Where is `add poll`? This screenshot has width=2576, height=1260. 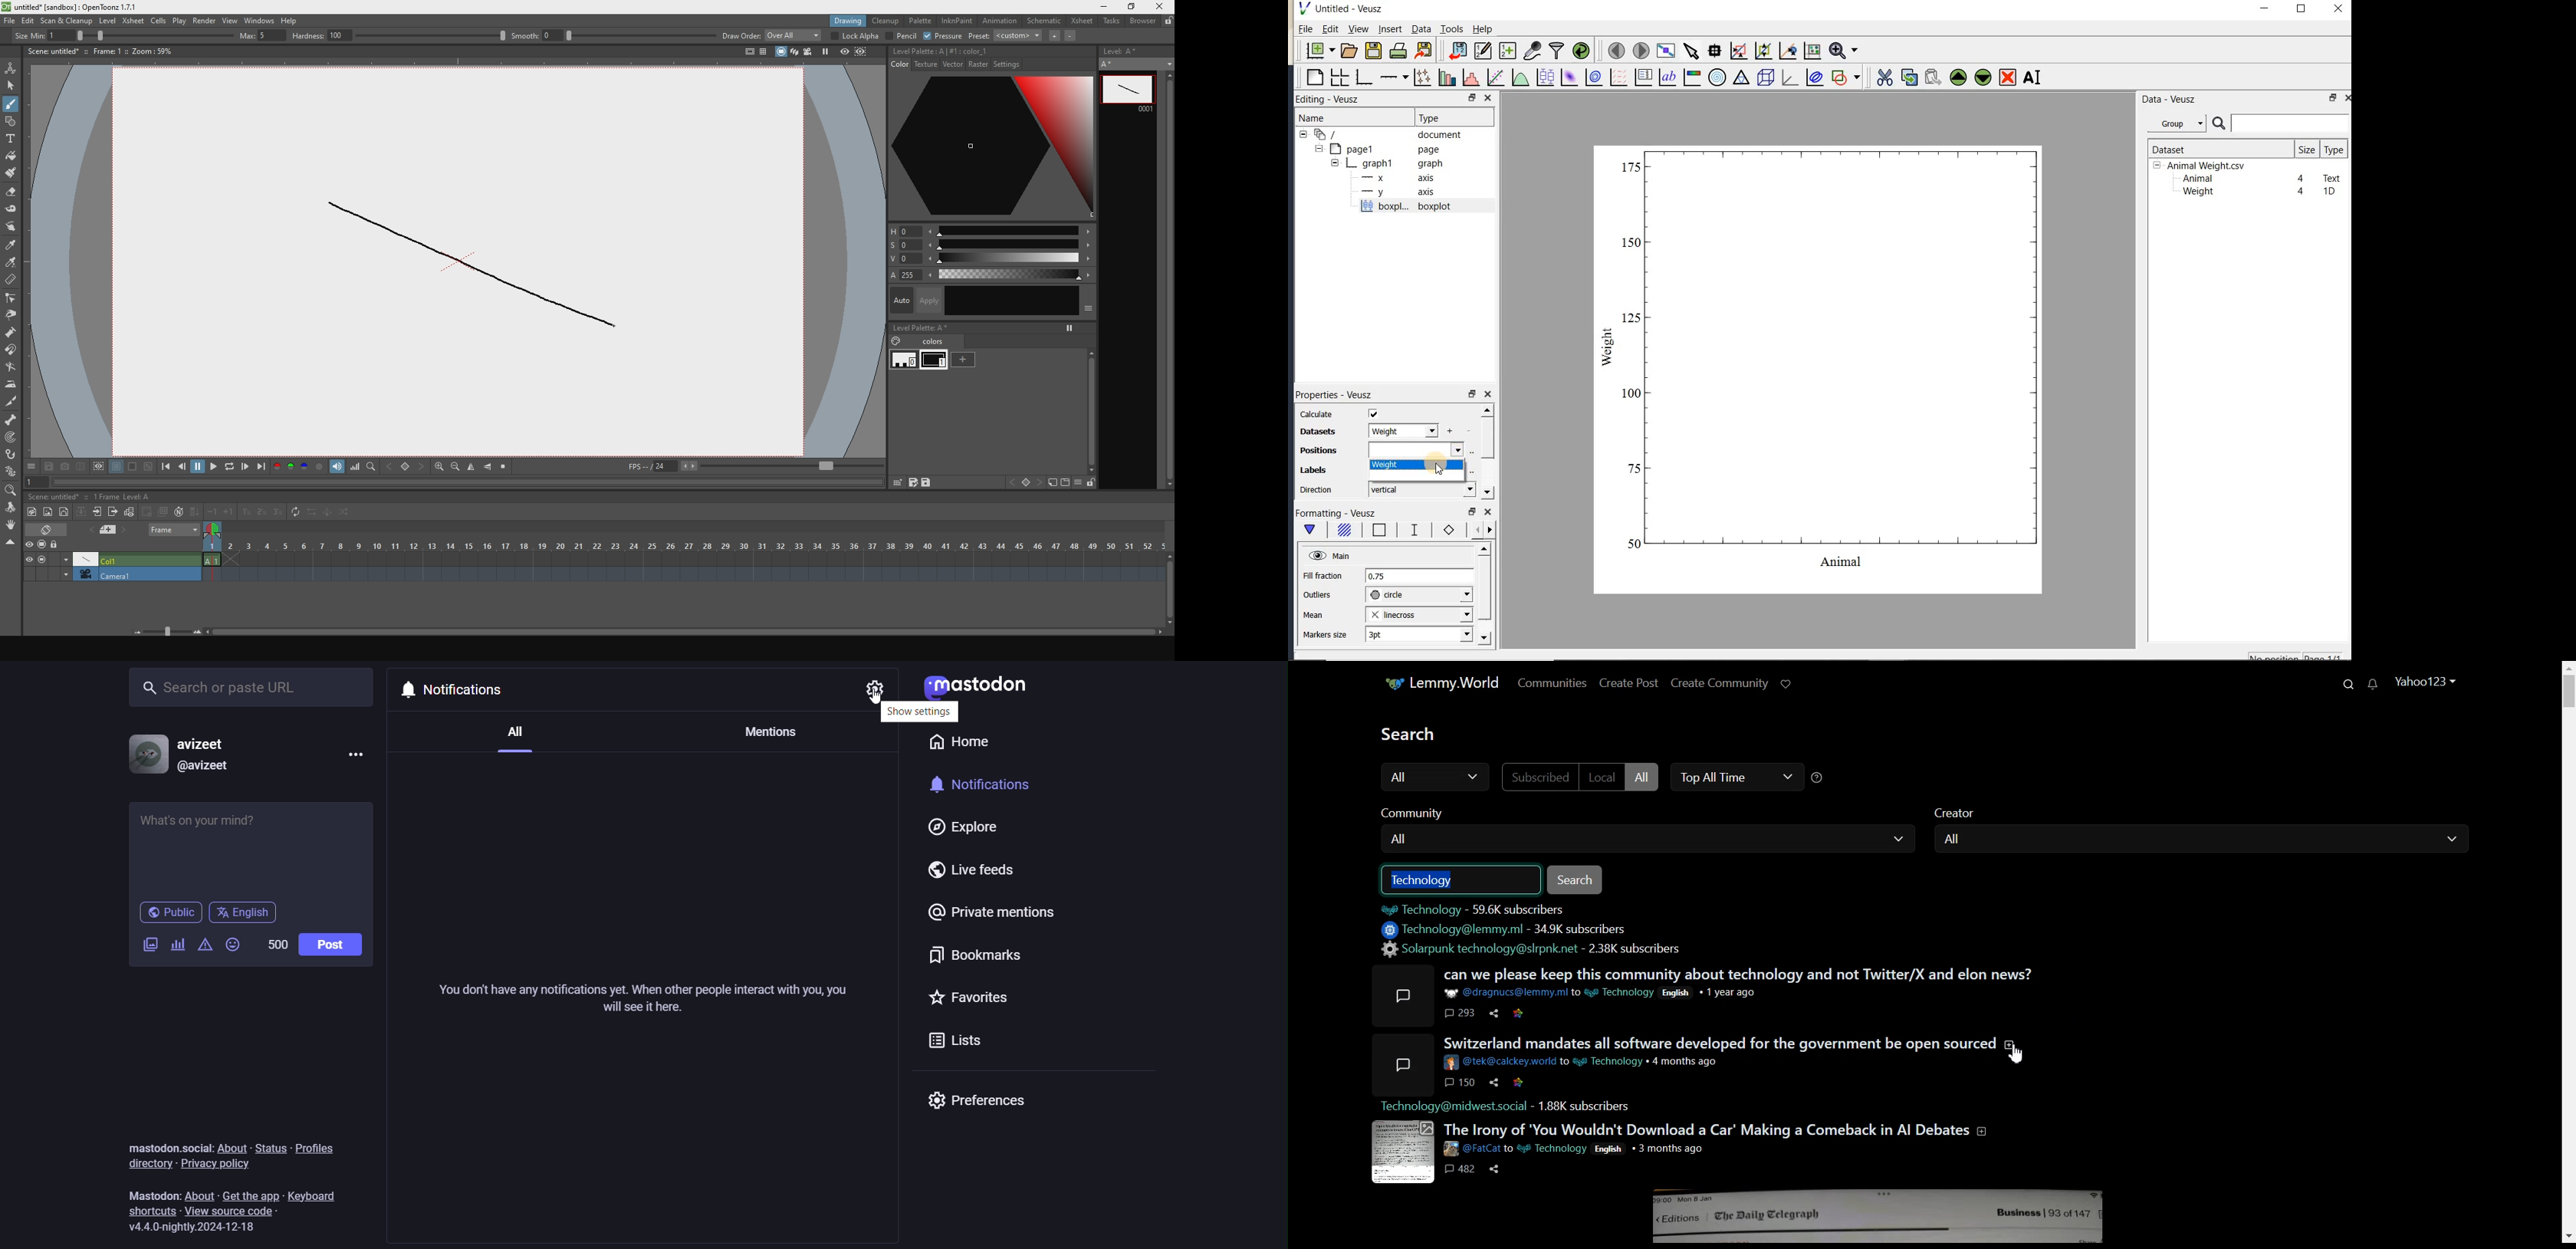
add poll is located at coordinates (178, 946).